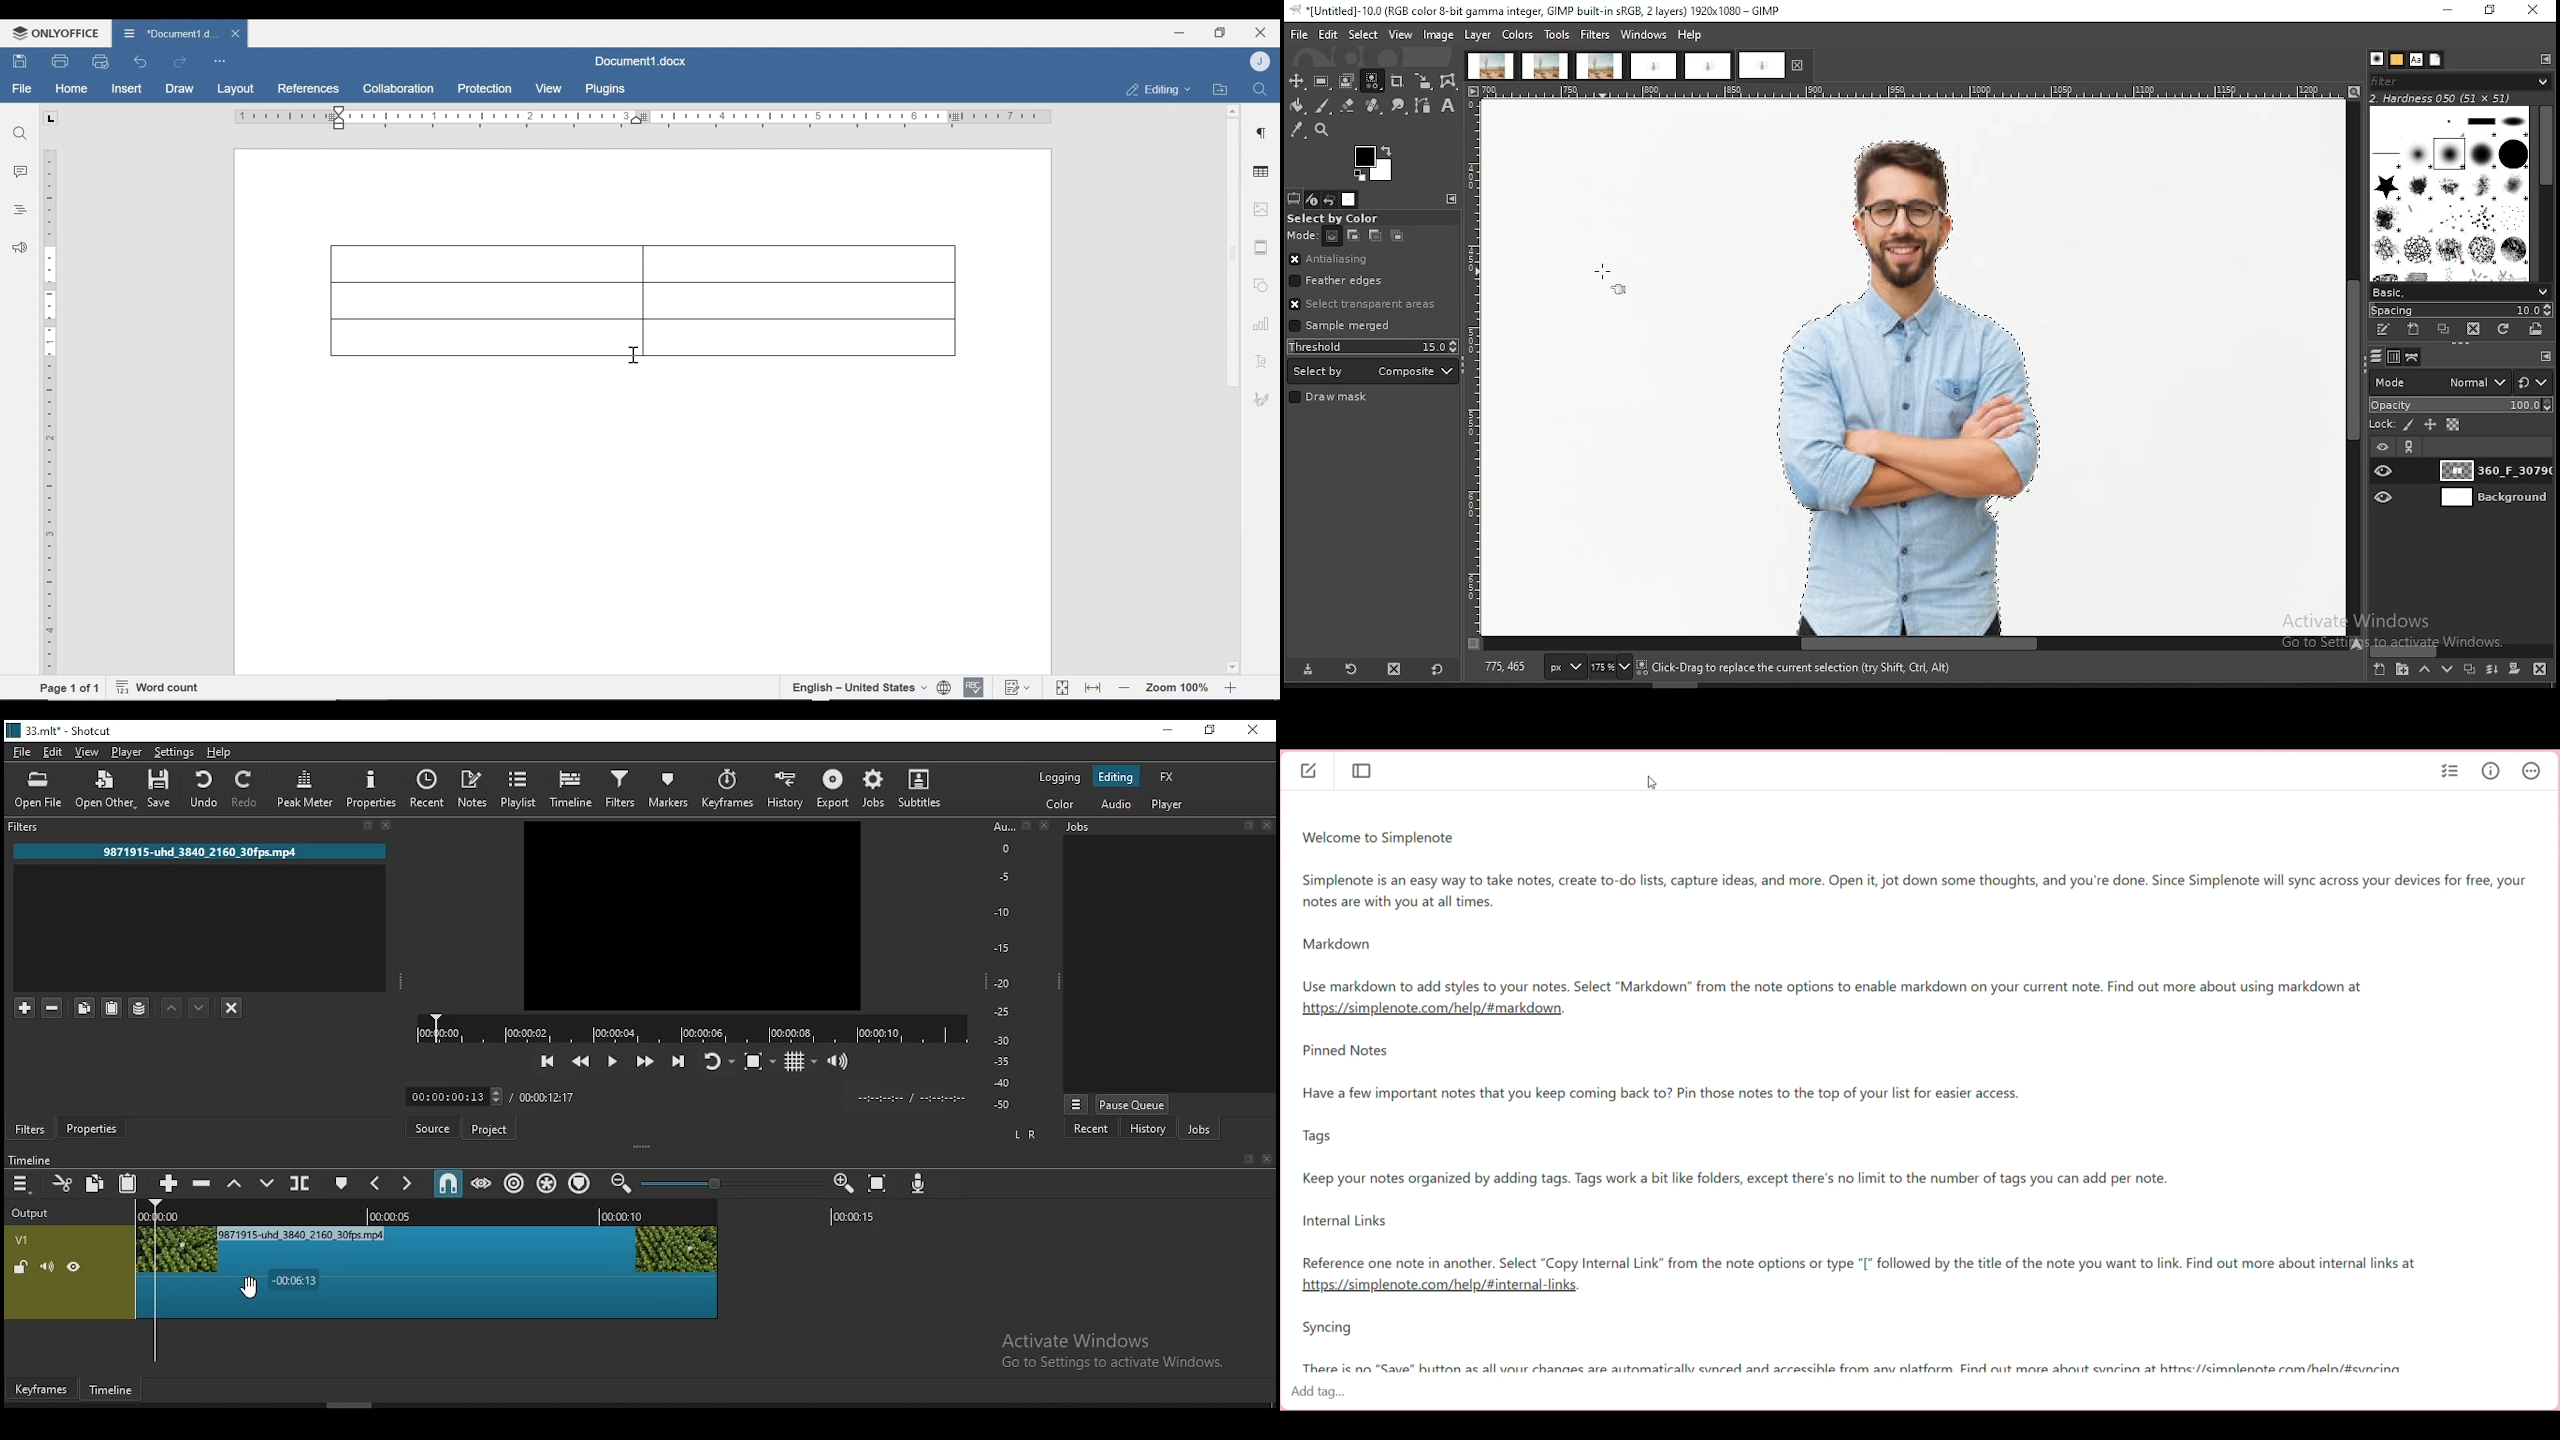 The height and width of the screenshot is (1456, 2576). What do you see at coordinates (1353, 668) in the screenshot?
I see `restore tool preset` at bounding box center [1353, 668].